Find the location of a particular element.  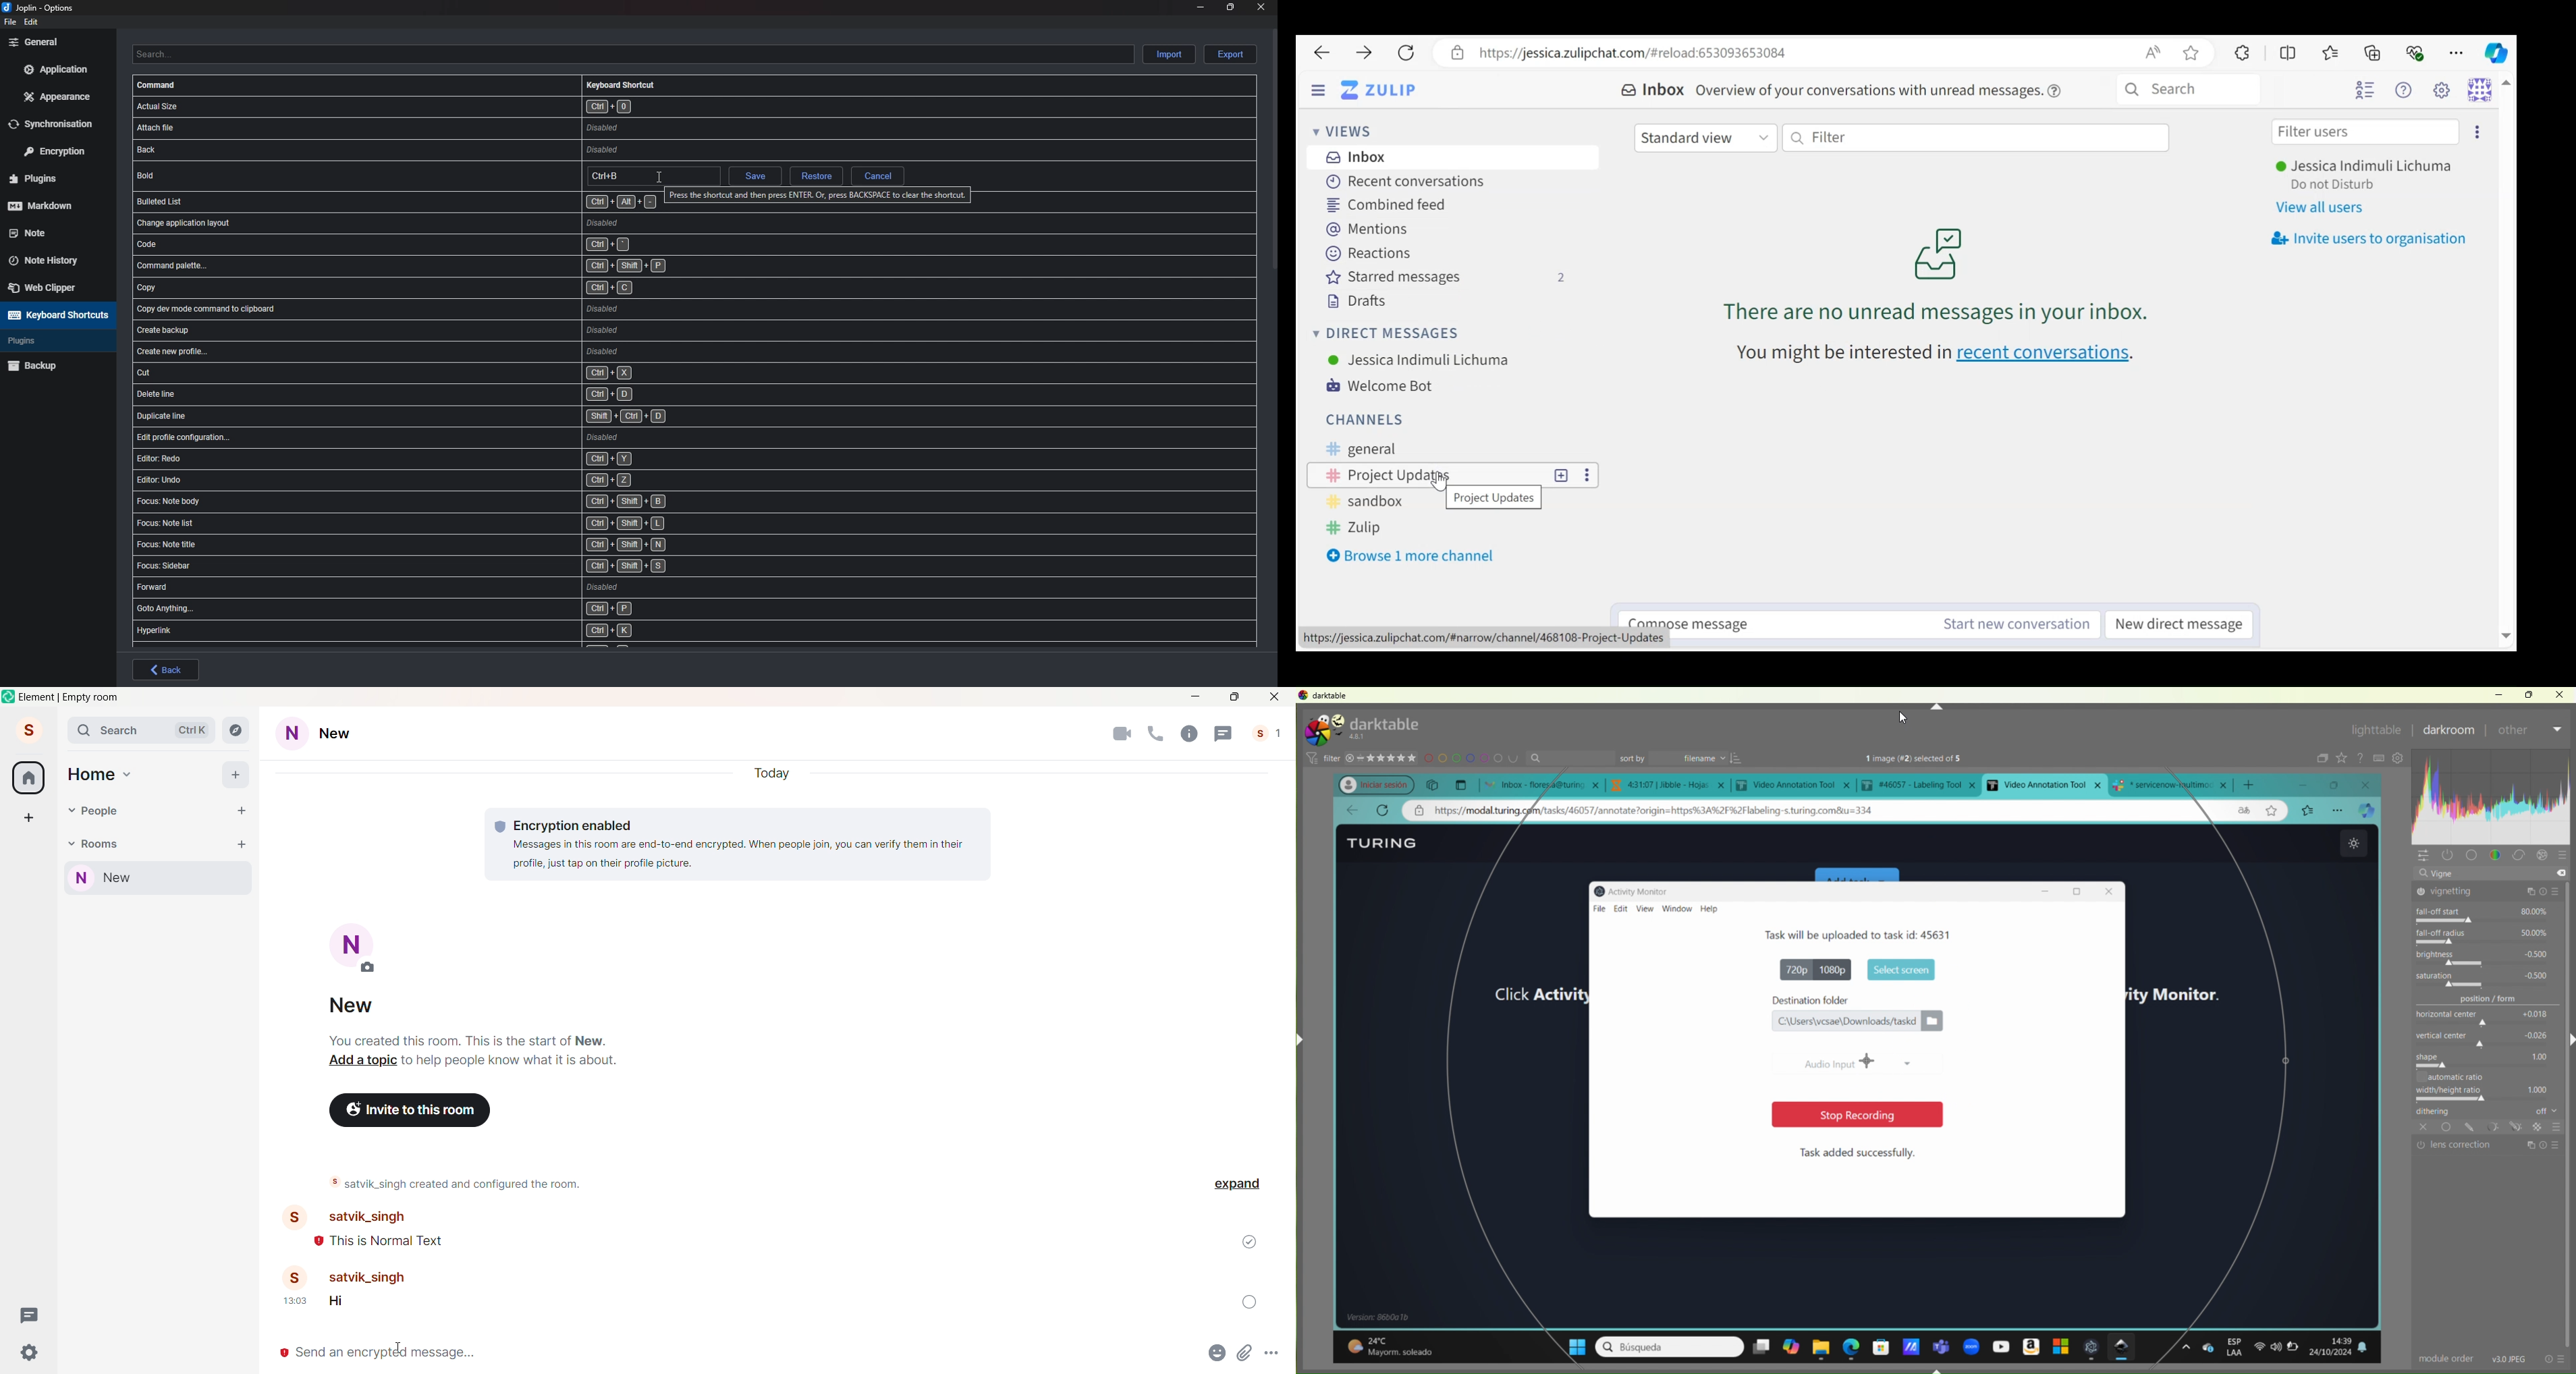

720p is located at coordinates (1790, 968).